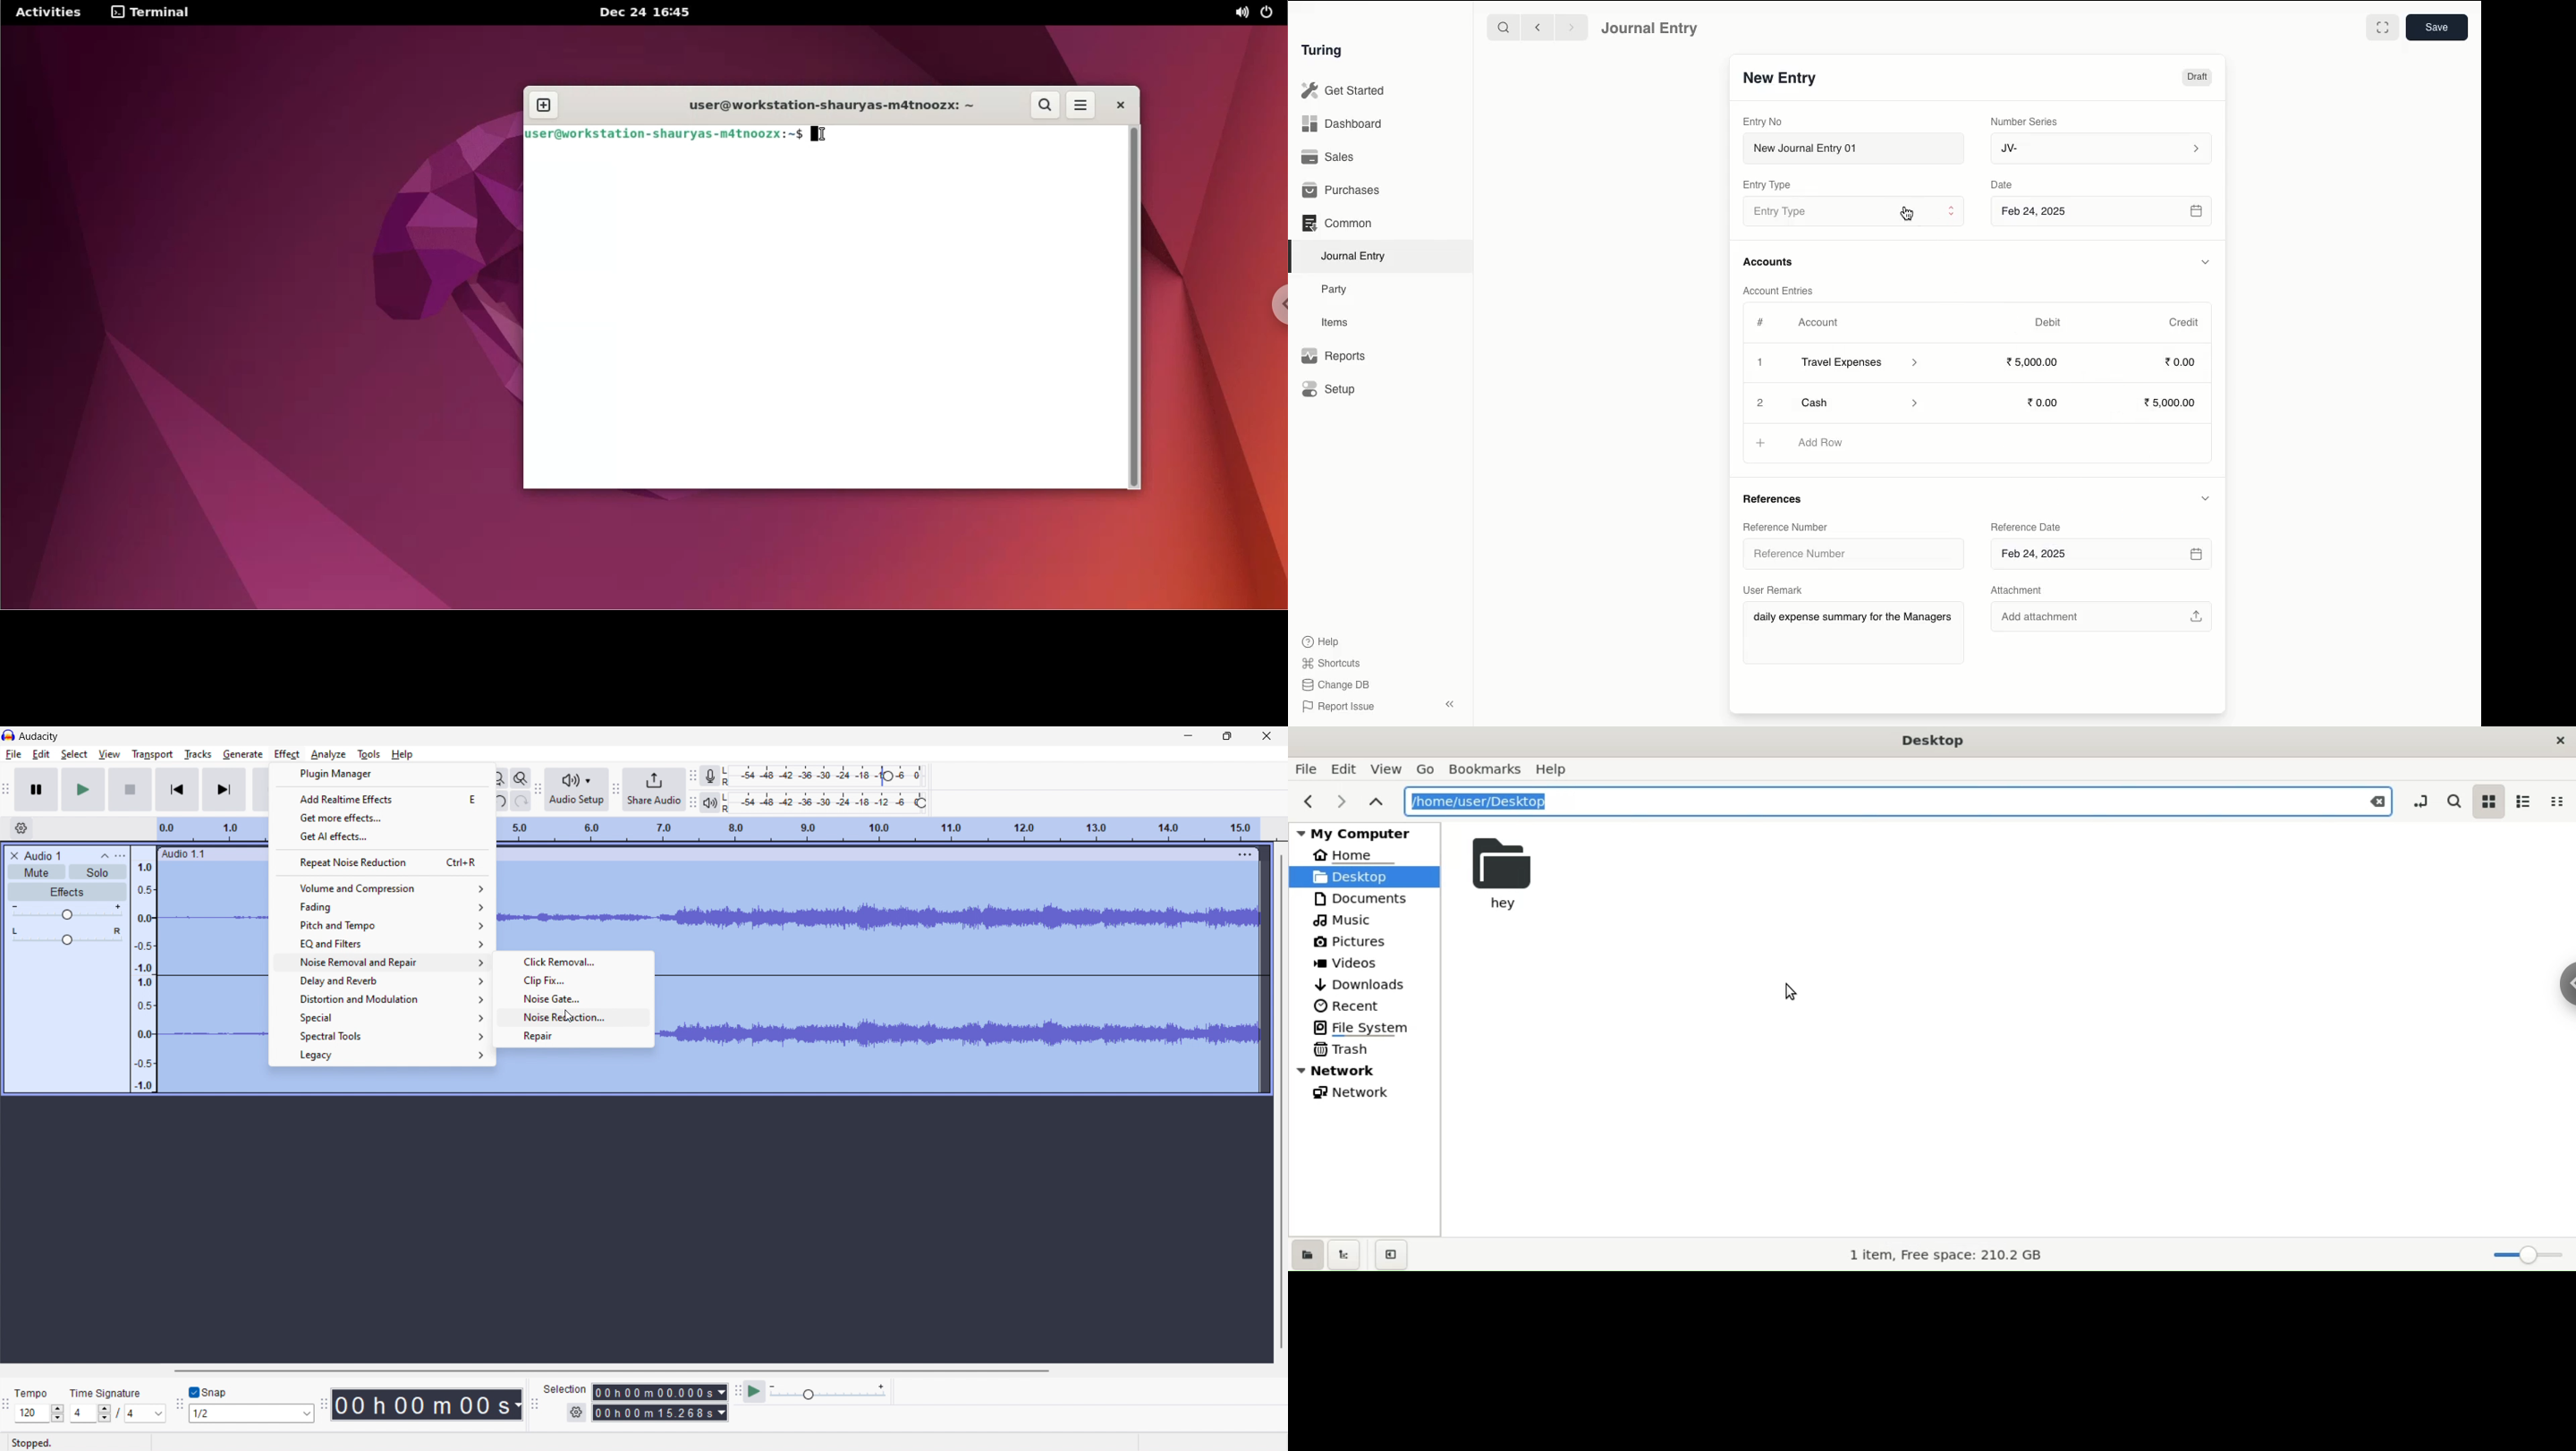  I want to click on toggle snap, so click(208, 1391).